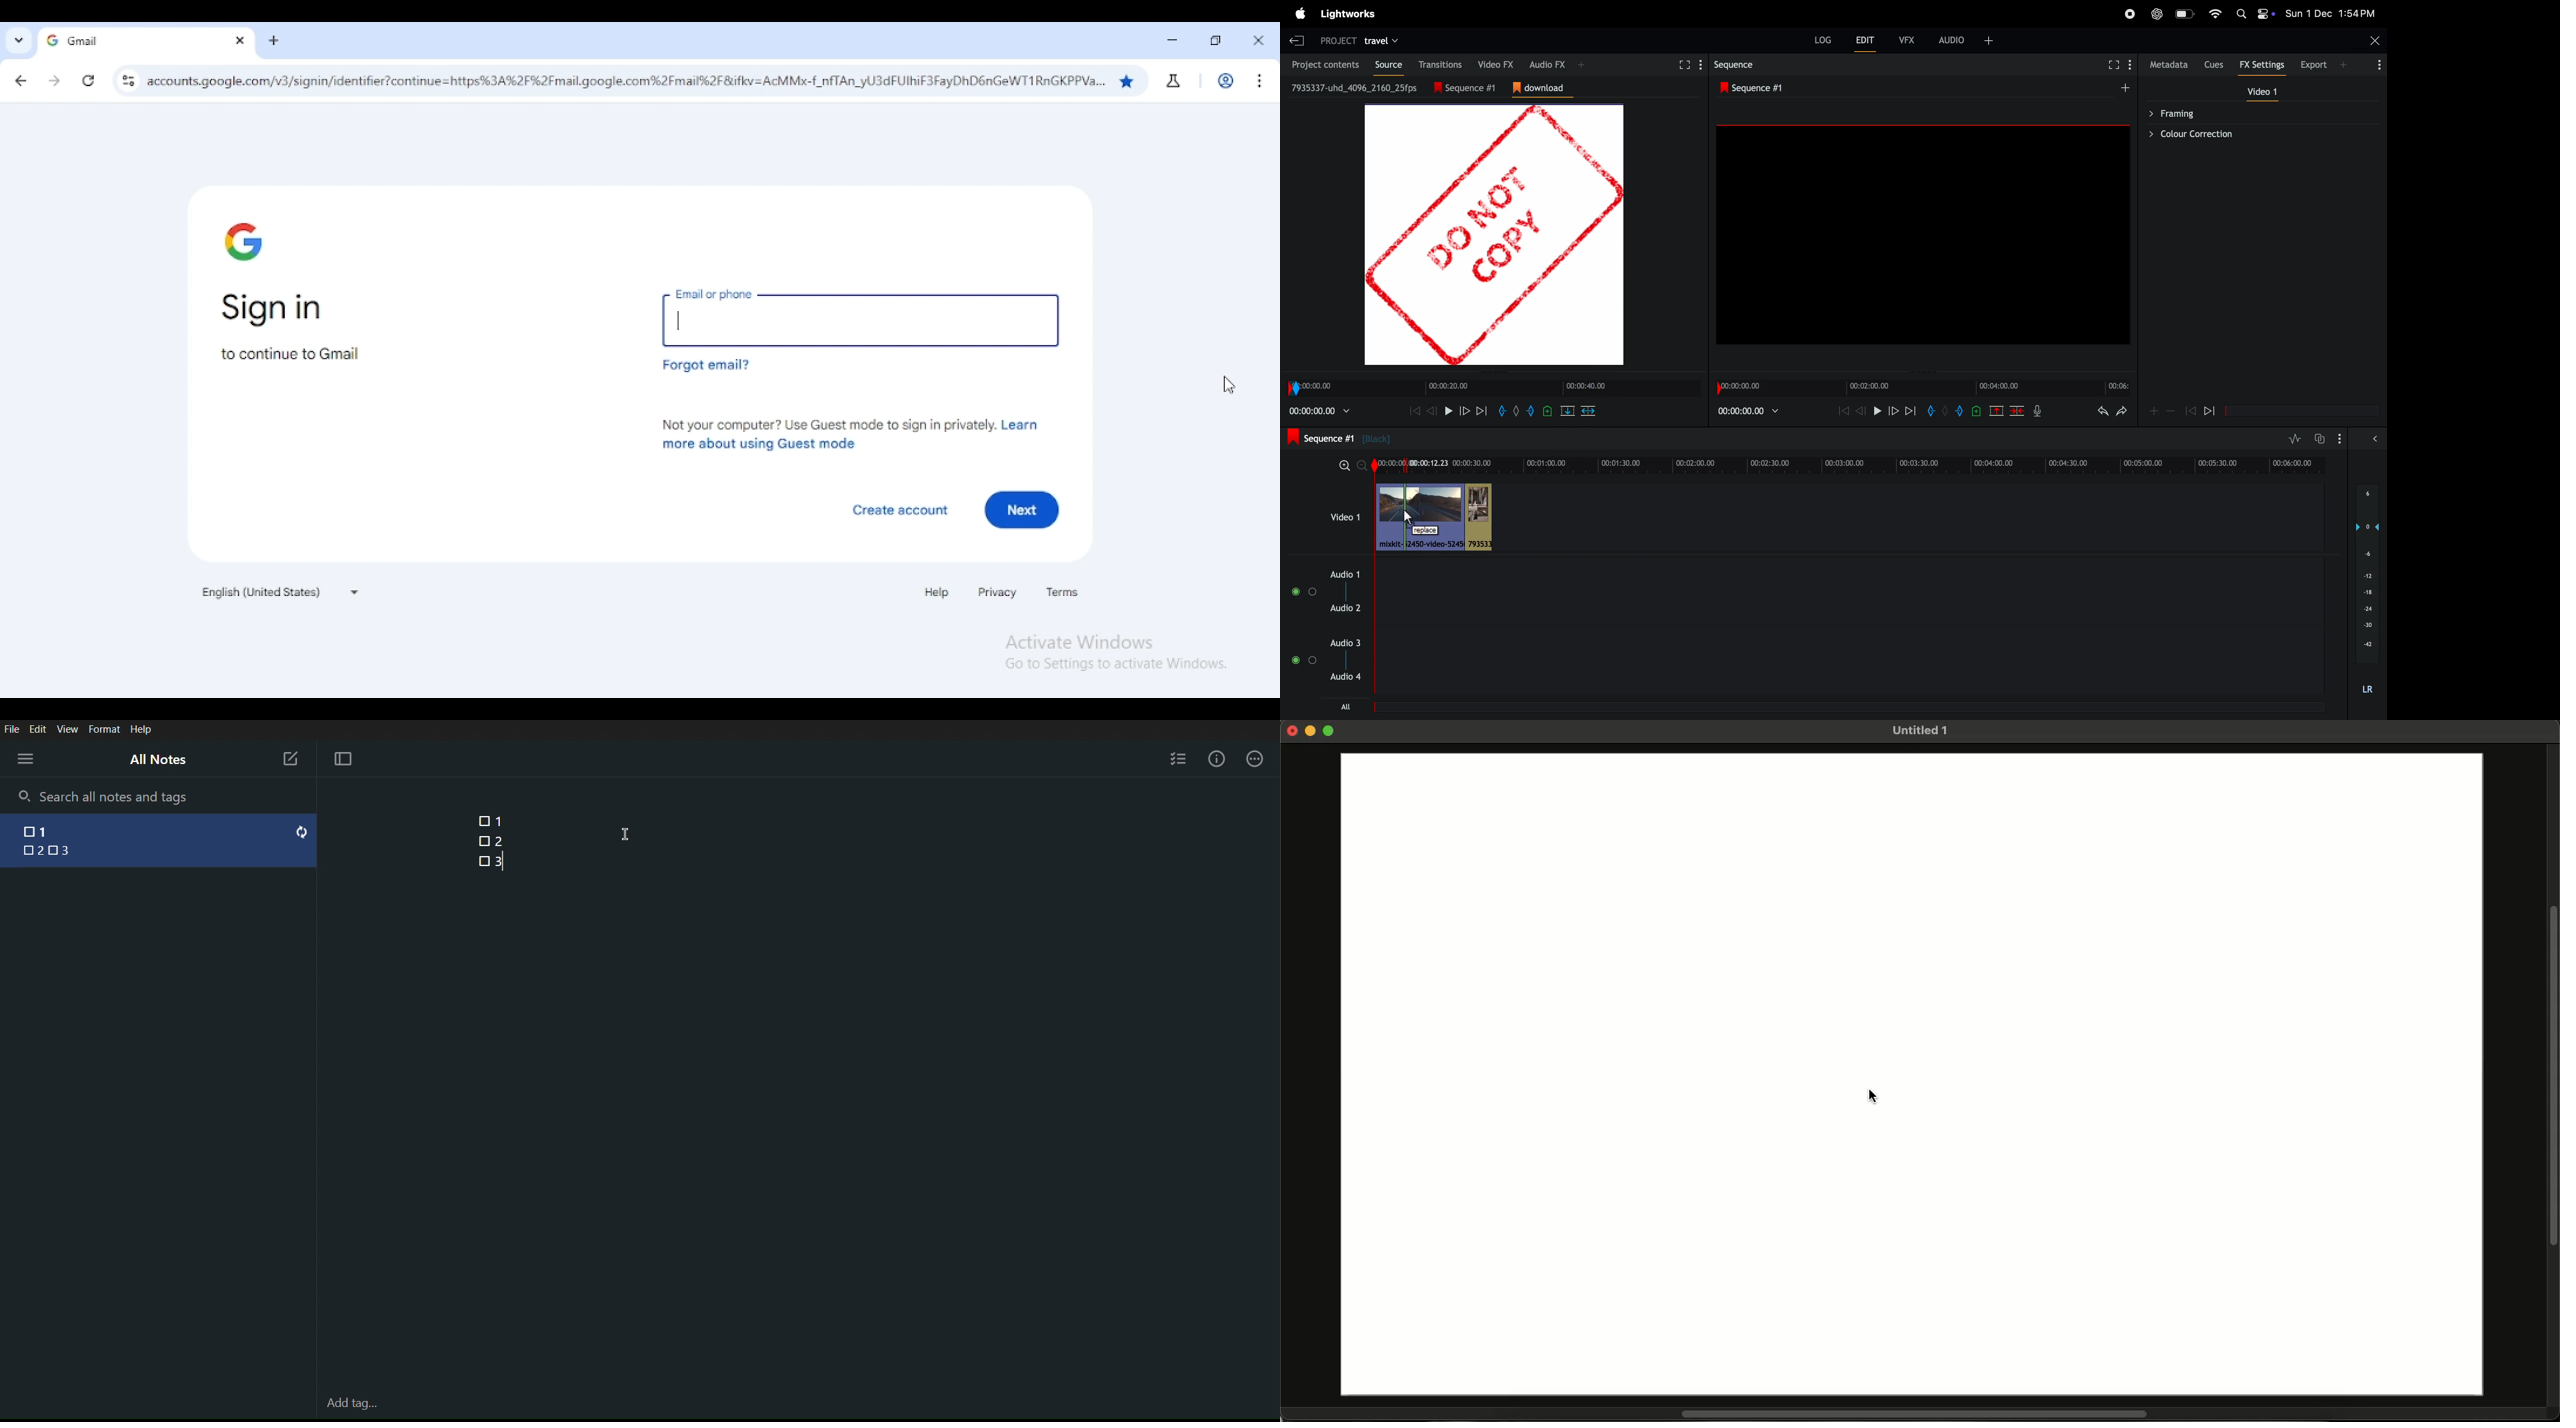 The image size is (2576, 1428). What do you see at coordinates (483, 841) in the screenshot?
I see `Checkpoint` at bounding box center [483, 841].